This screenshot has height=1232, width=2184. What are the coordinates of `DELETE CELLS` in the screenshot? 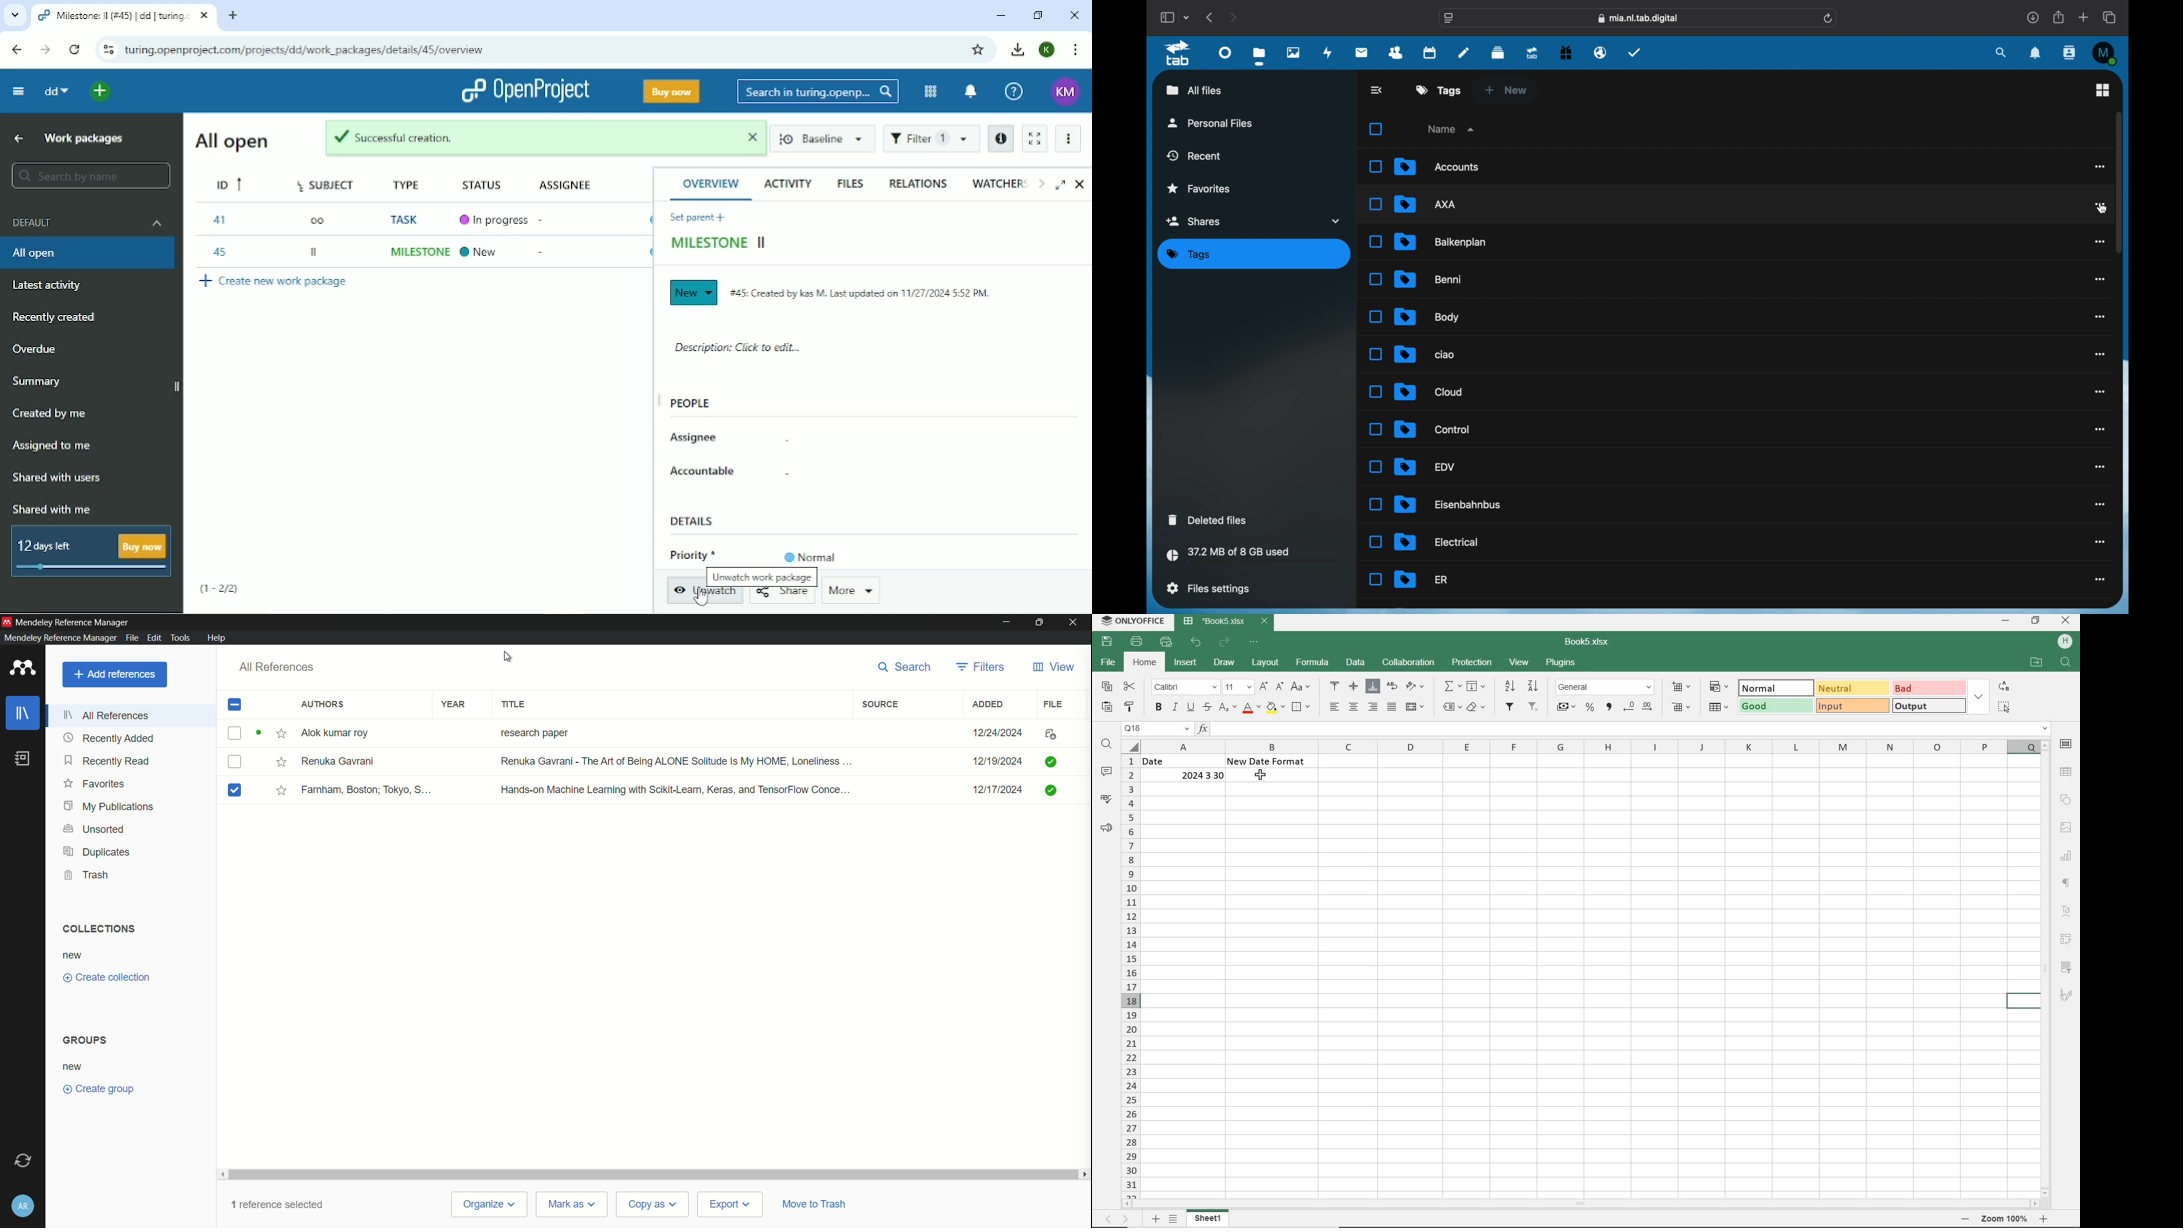 It's located at (1681, 708).